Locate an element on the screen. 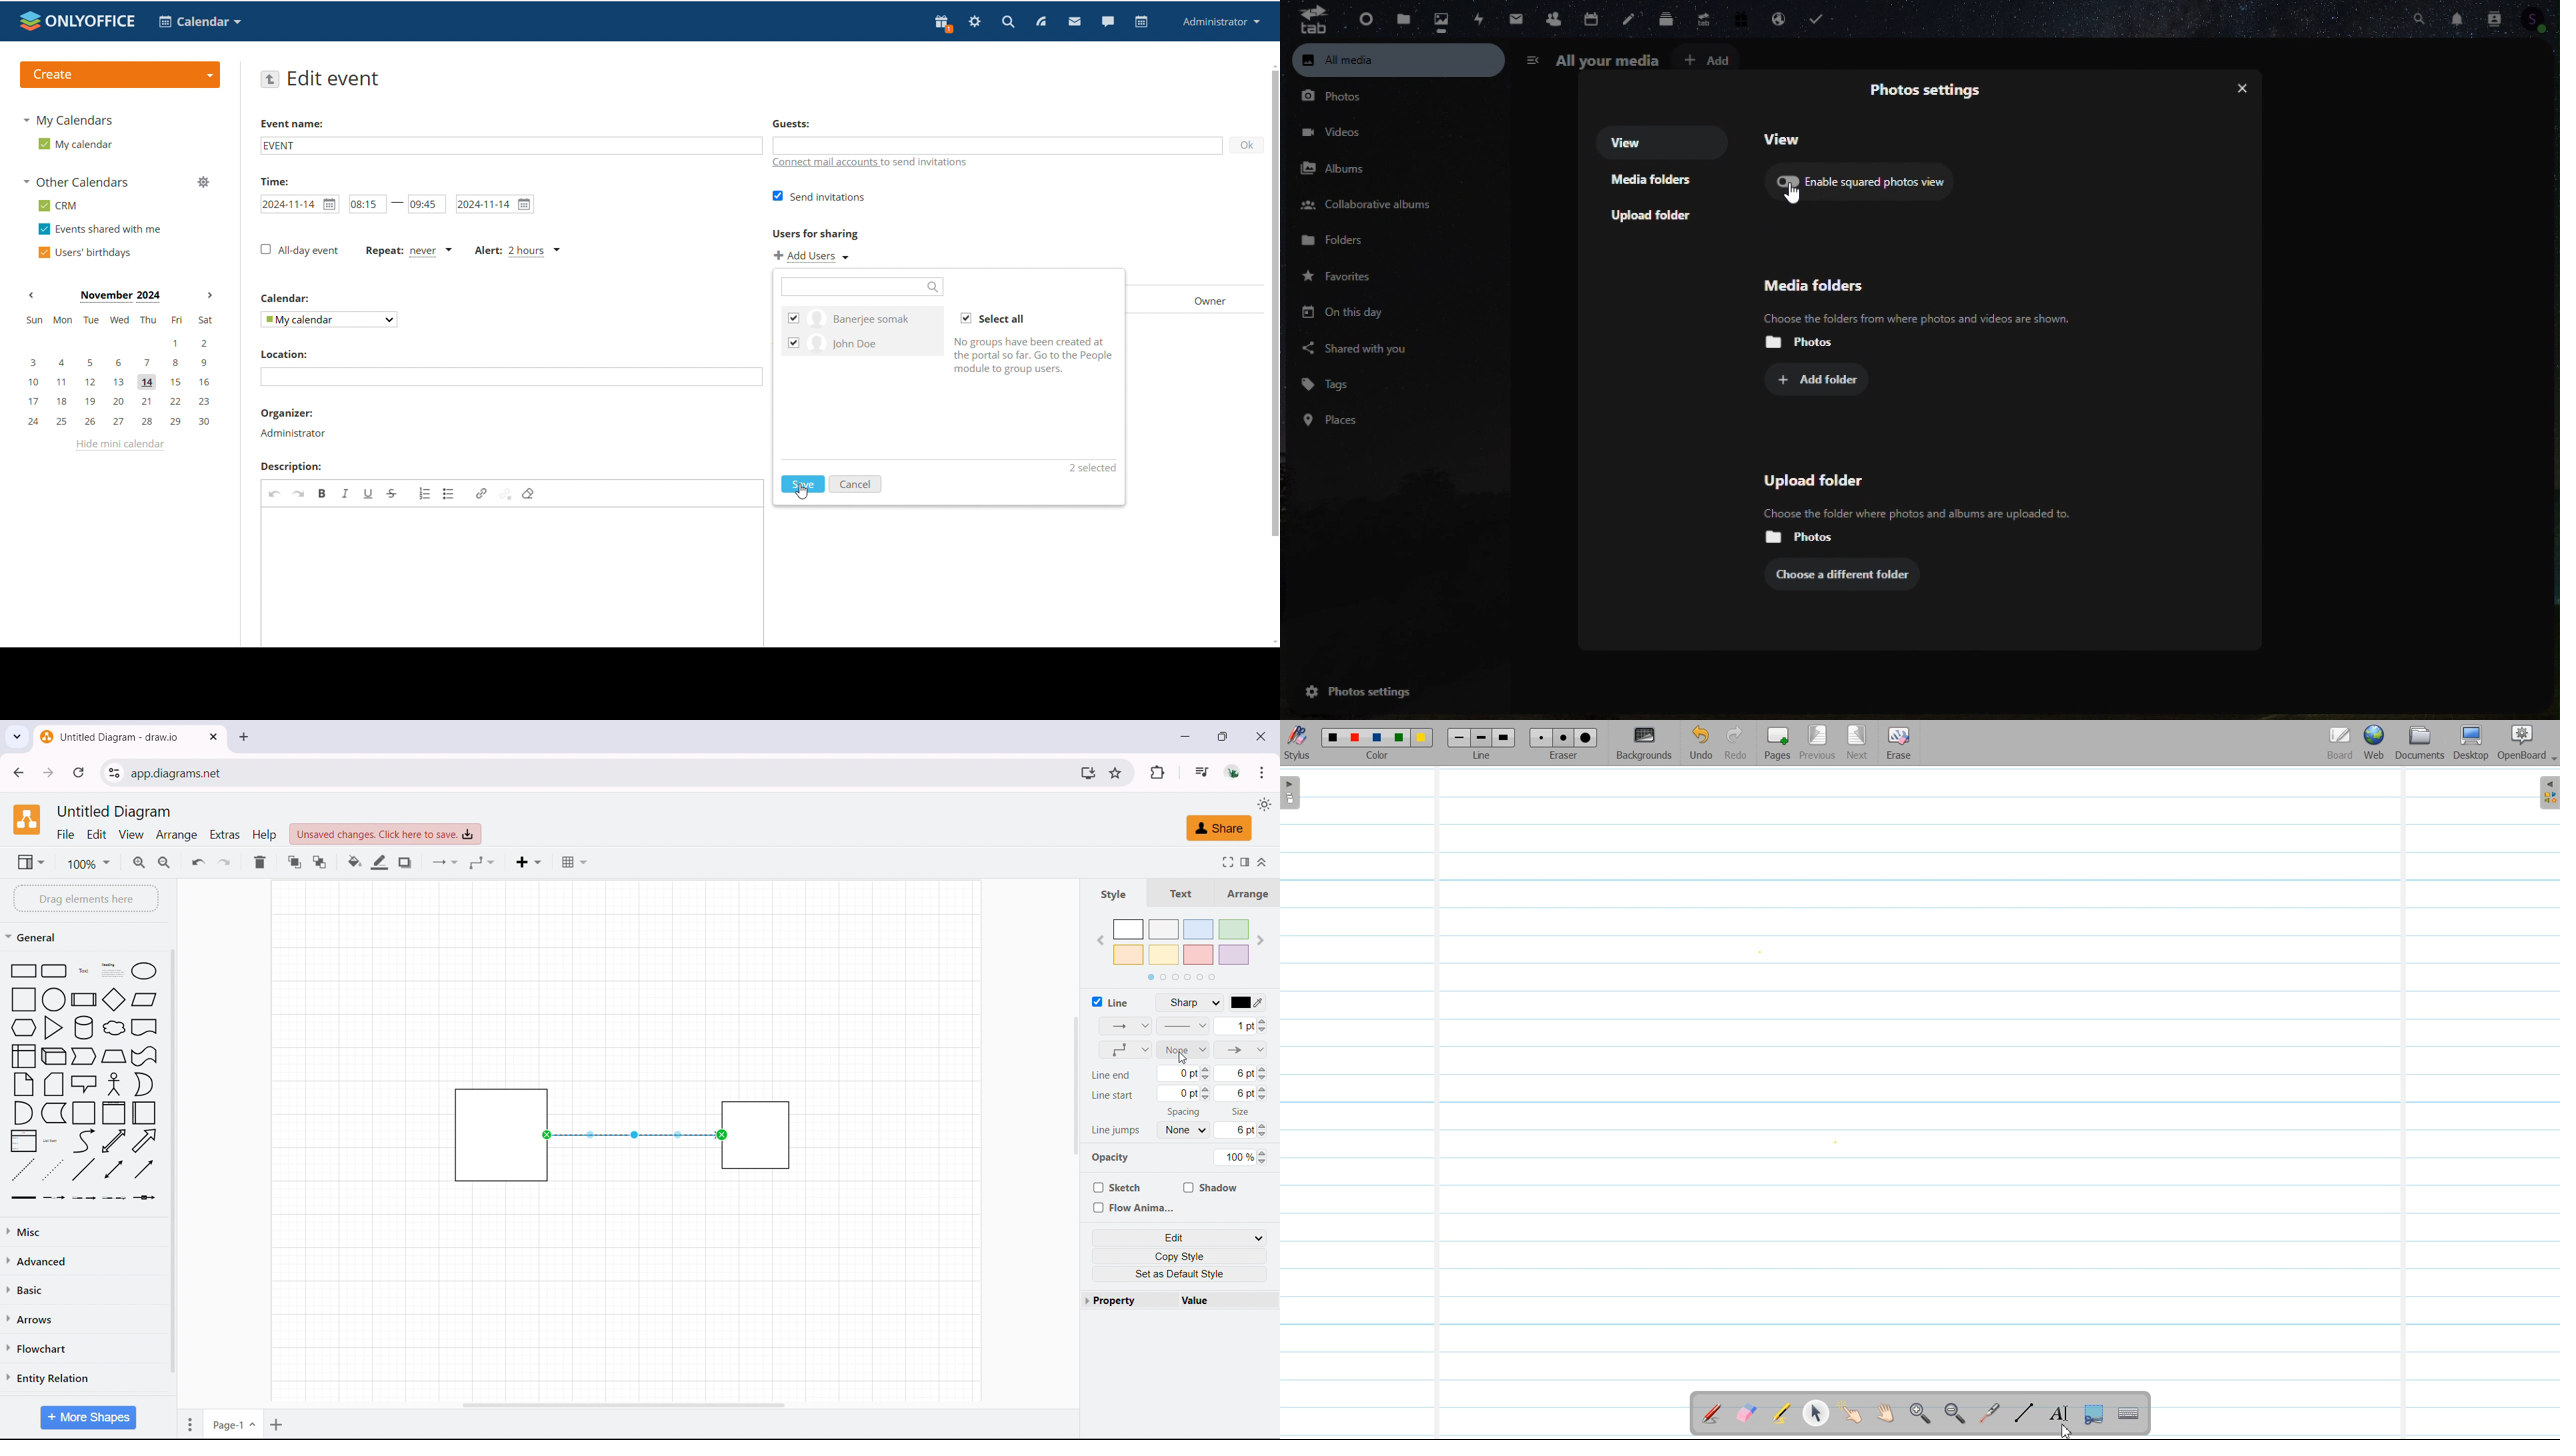 The image size is (2576, 1456). Notifications is located at coordinates (2459, 16).